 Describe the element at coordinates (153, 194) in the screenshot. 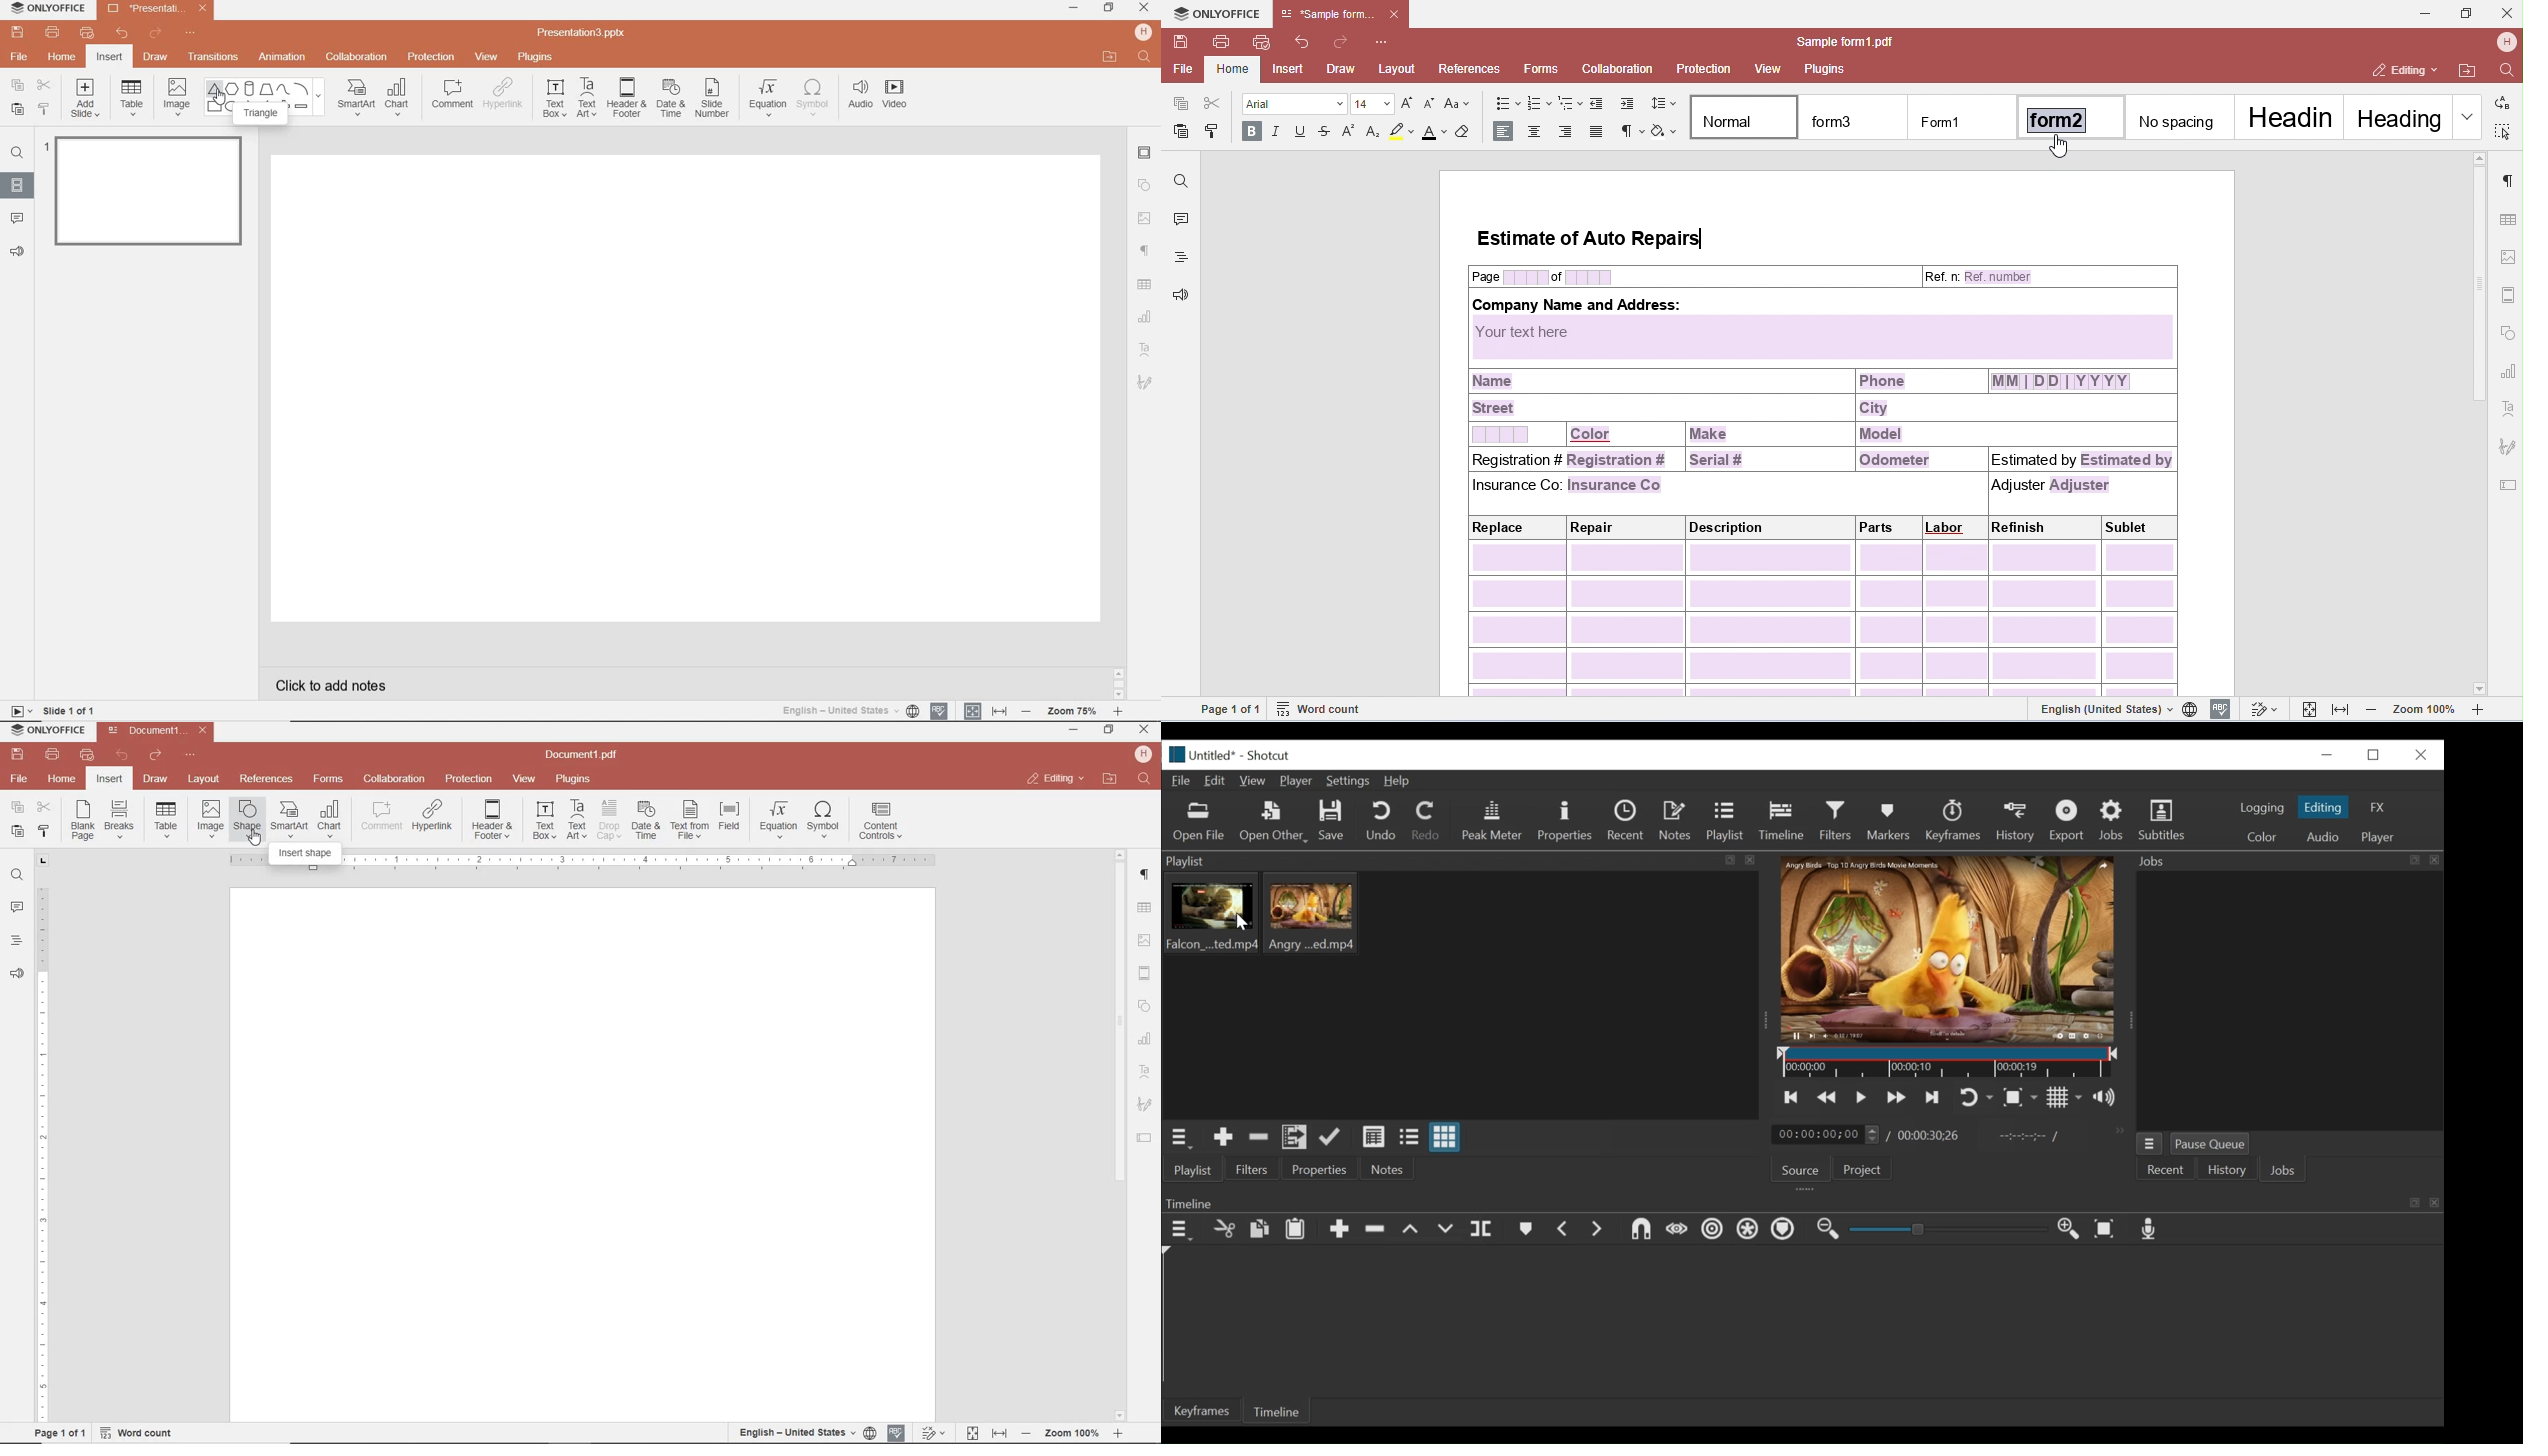

I see `slide 1` at that location.